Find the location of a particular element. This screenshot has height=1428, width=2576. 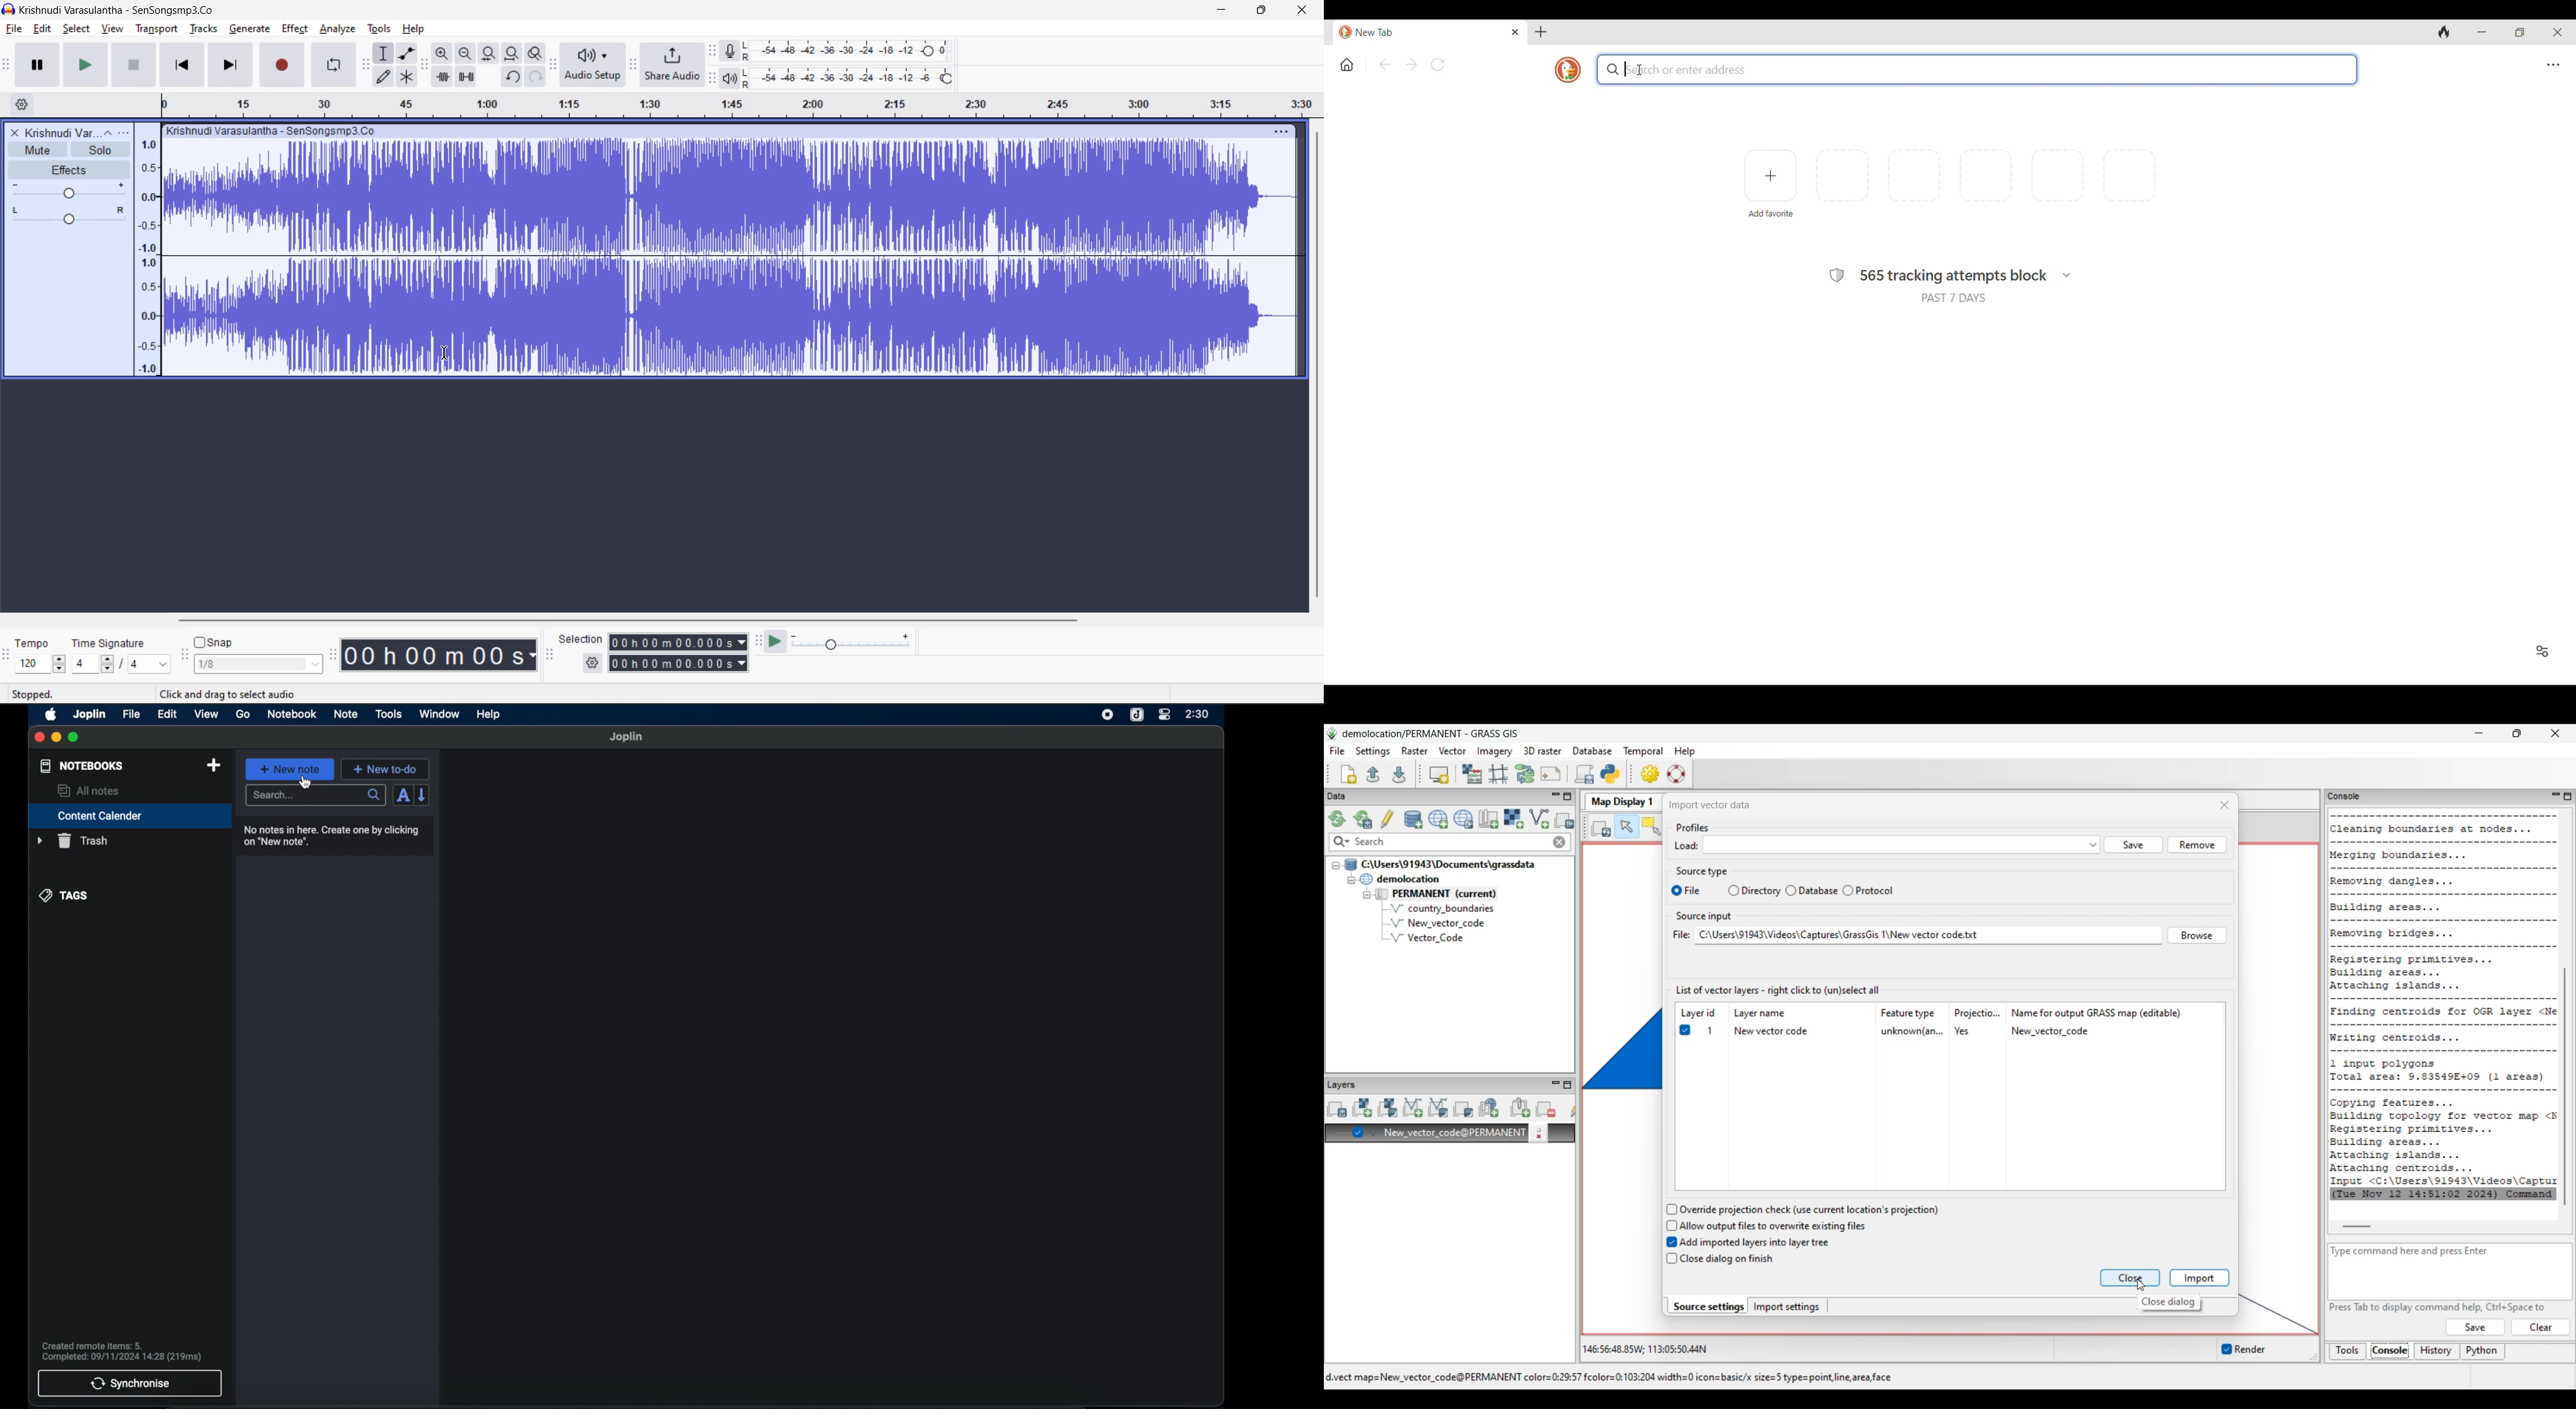

control center is located at coordinates (1165, 715).